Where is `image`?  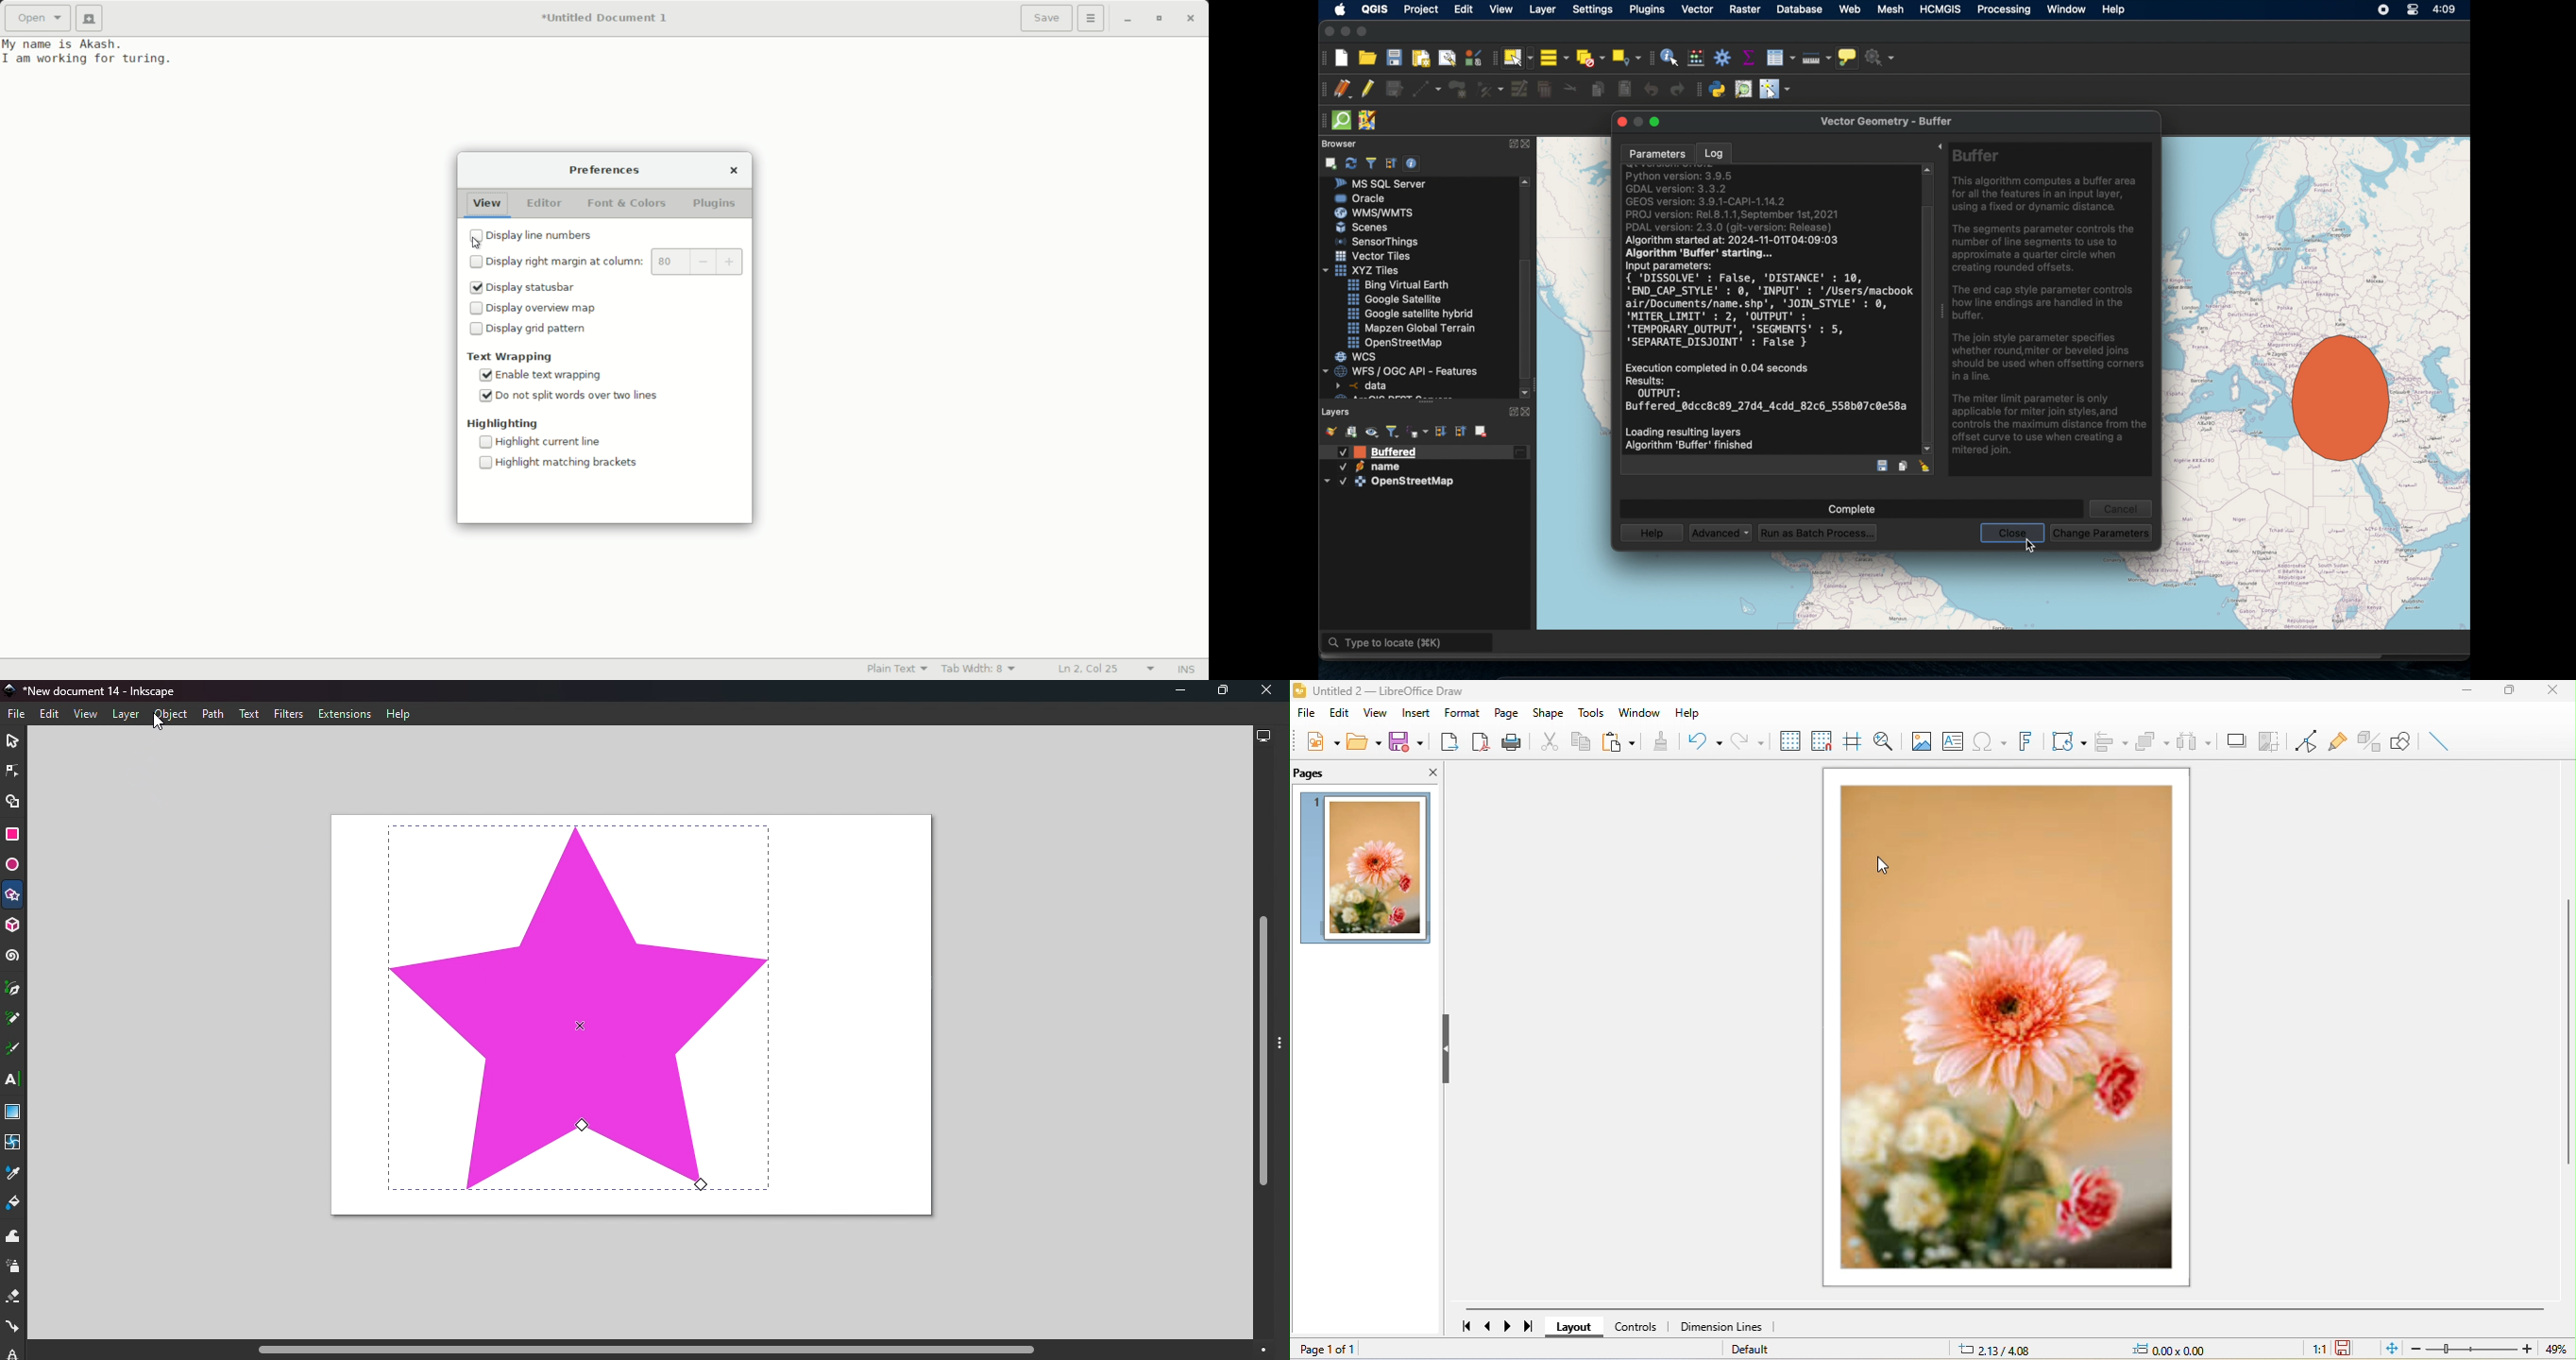
image is located at coordinates (1367, 868).